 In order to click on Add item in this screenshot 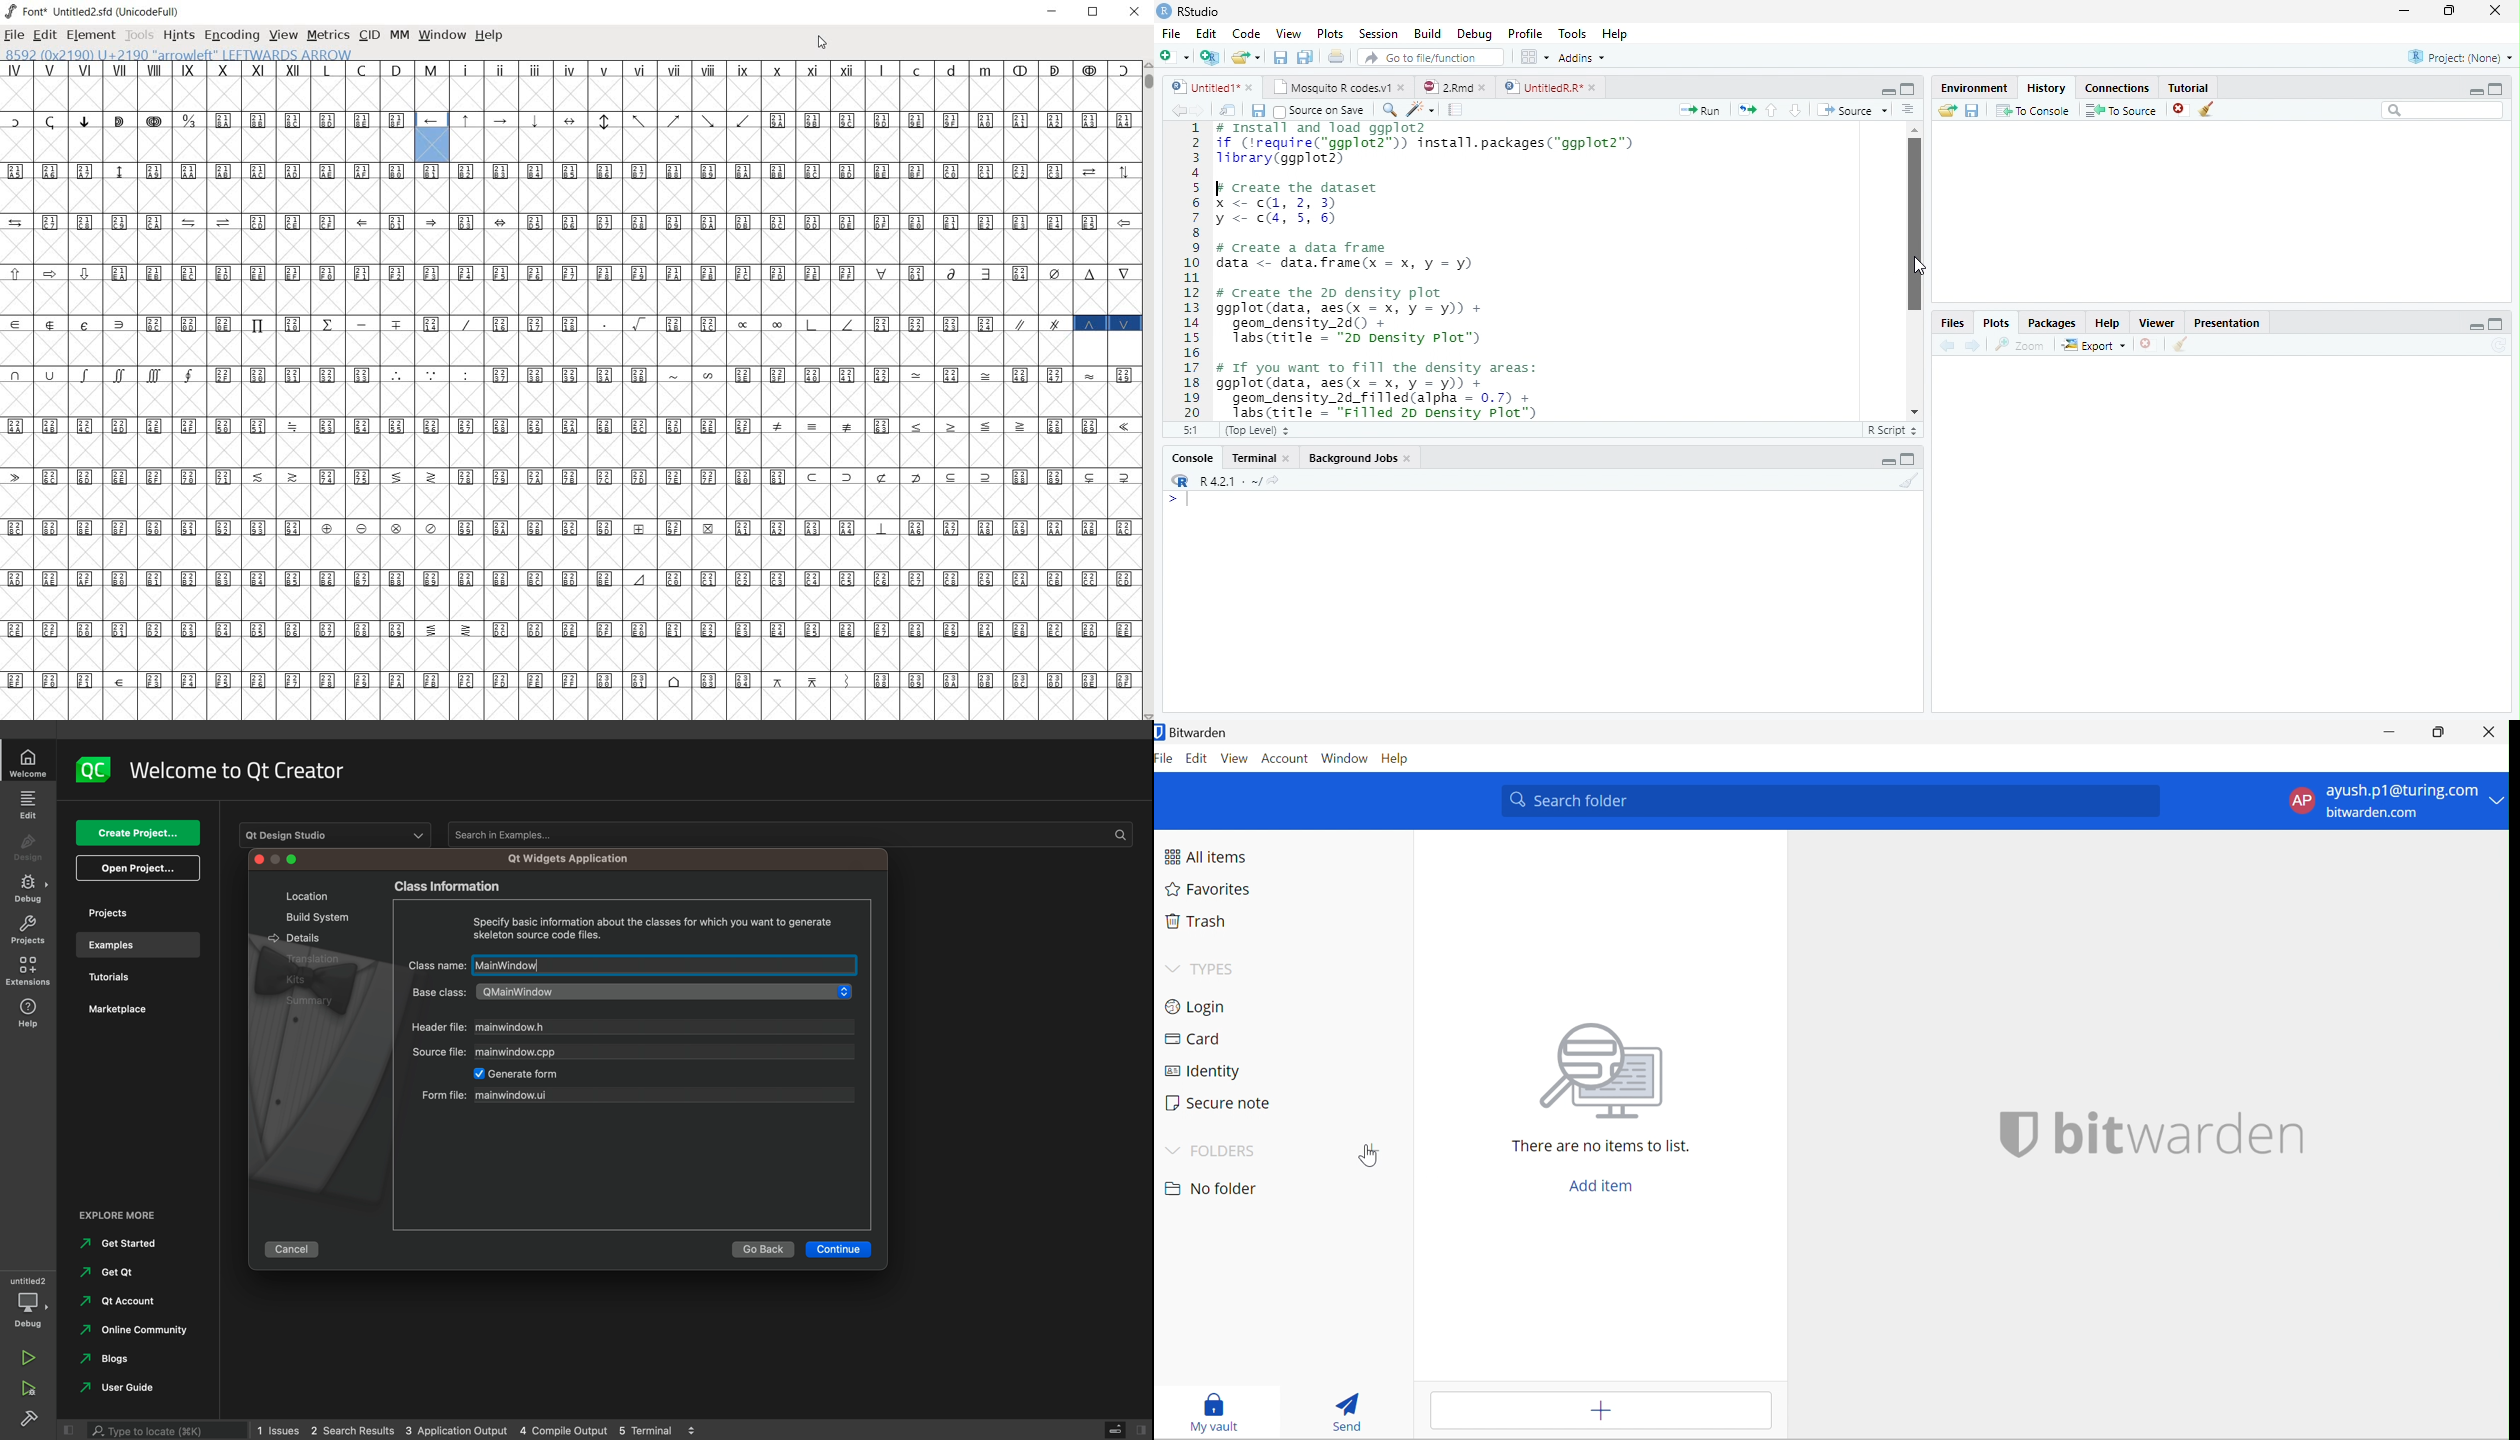, I will do `click(1610, 1183)`.